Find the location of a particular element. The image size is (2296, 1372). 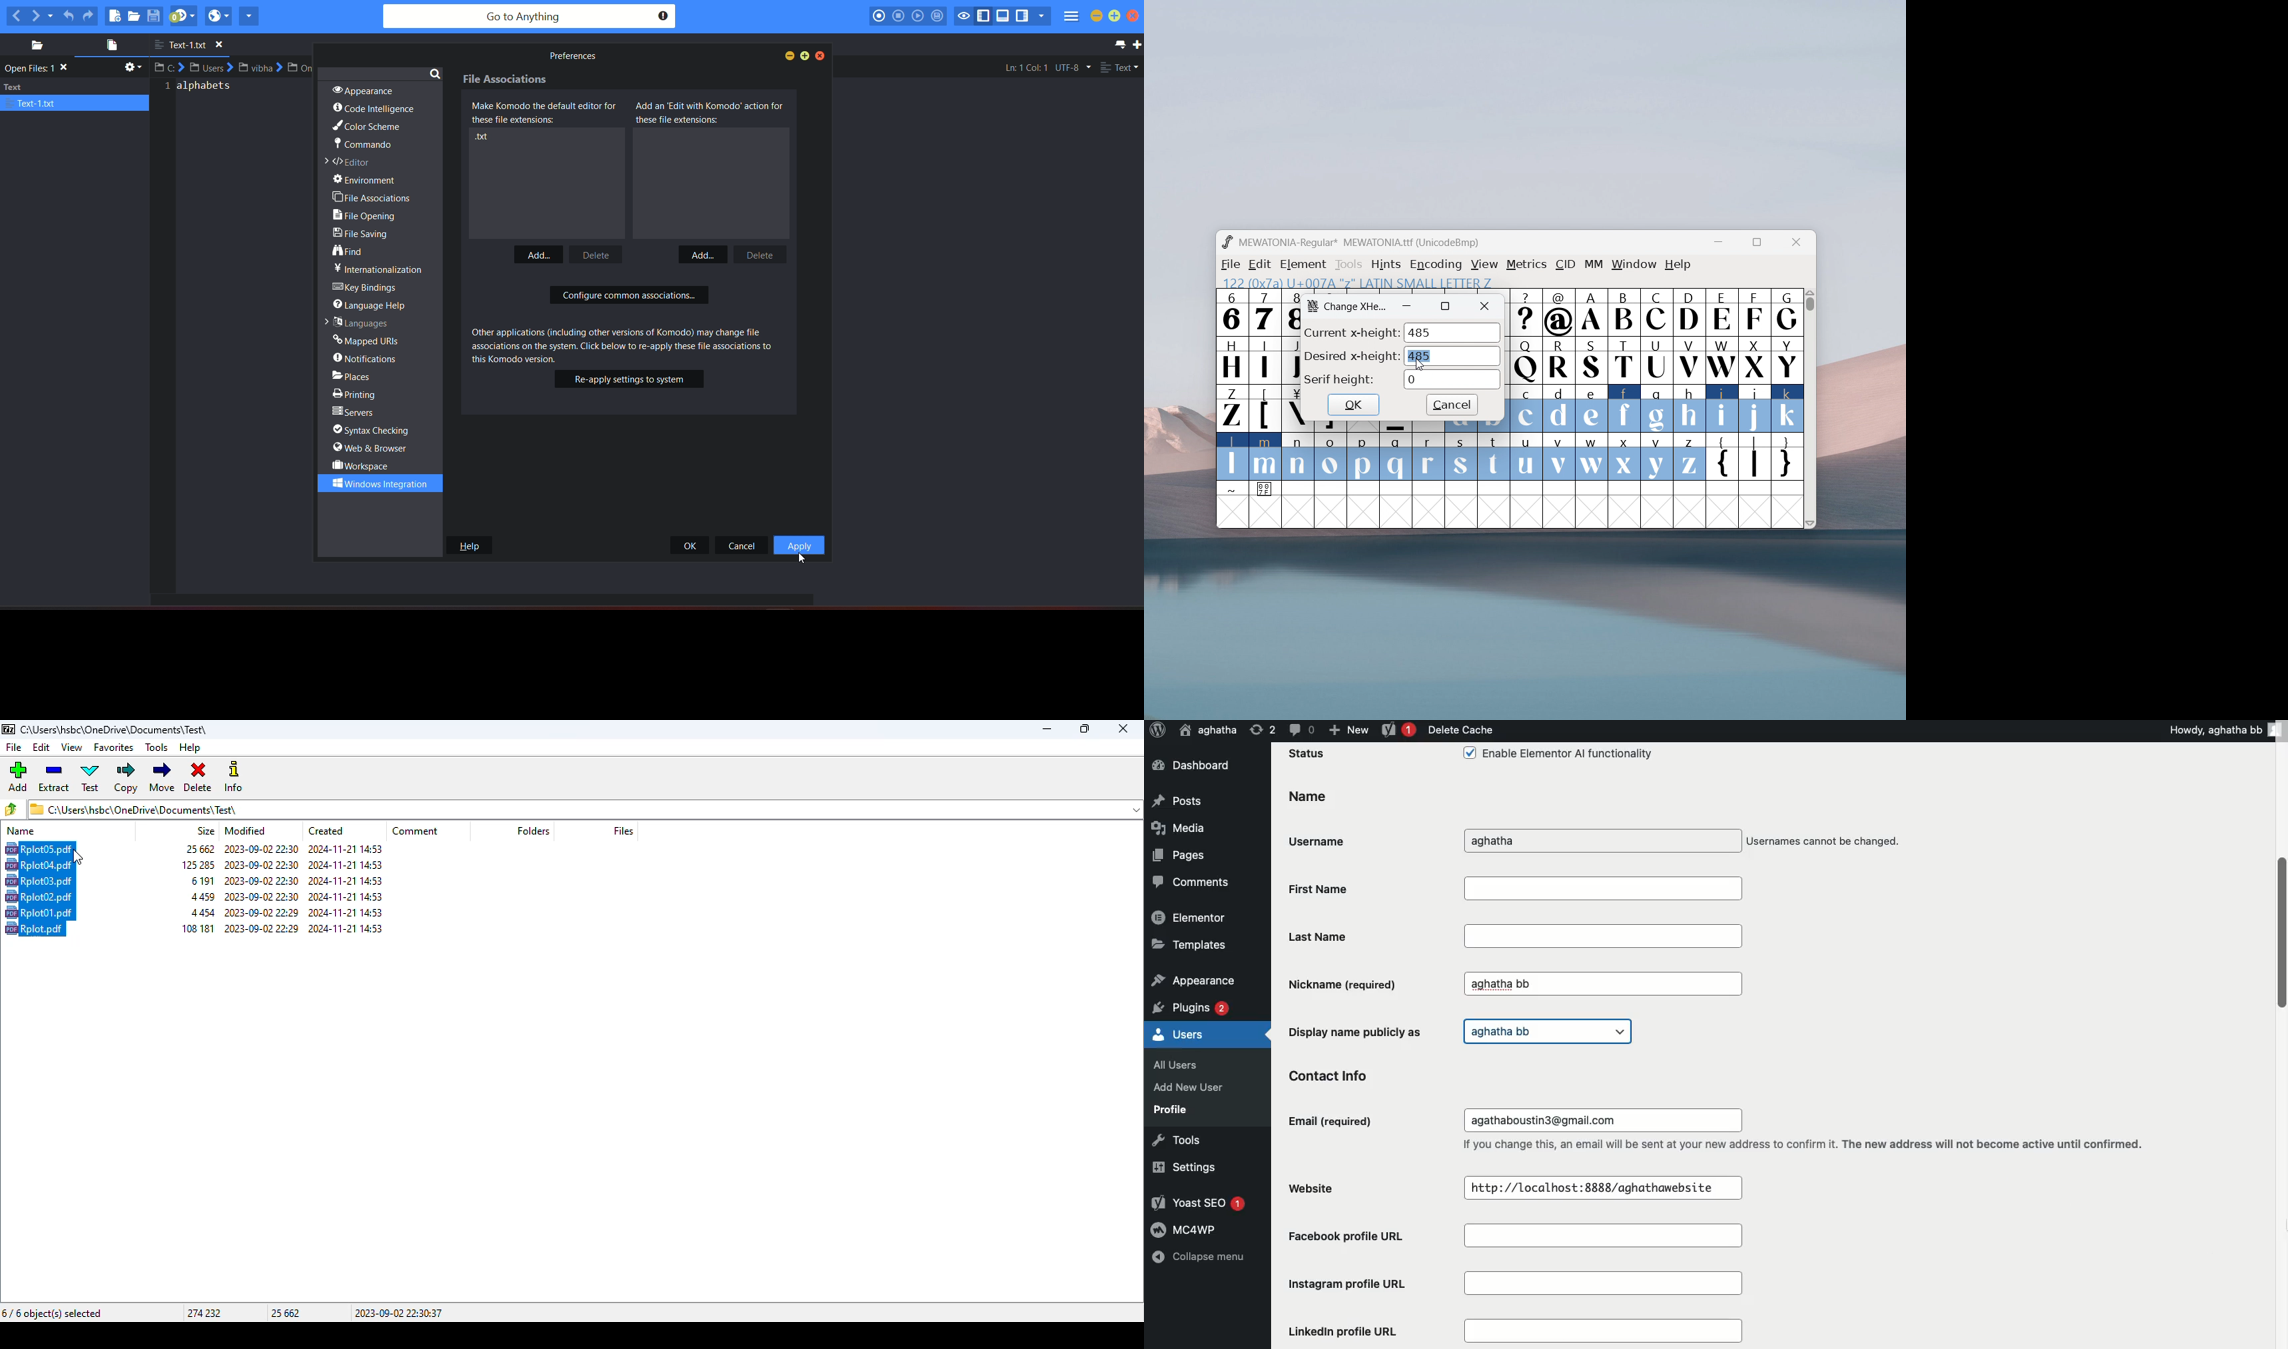

B is located at coordinates (1624, 313).